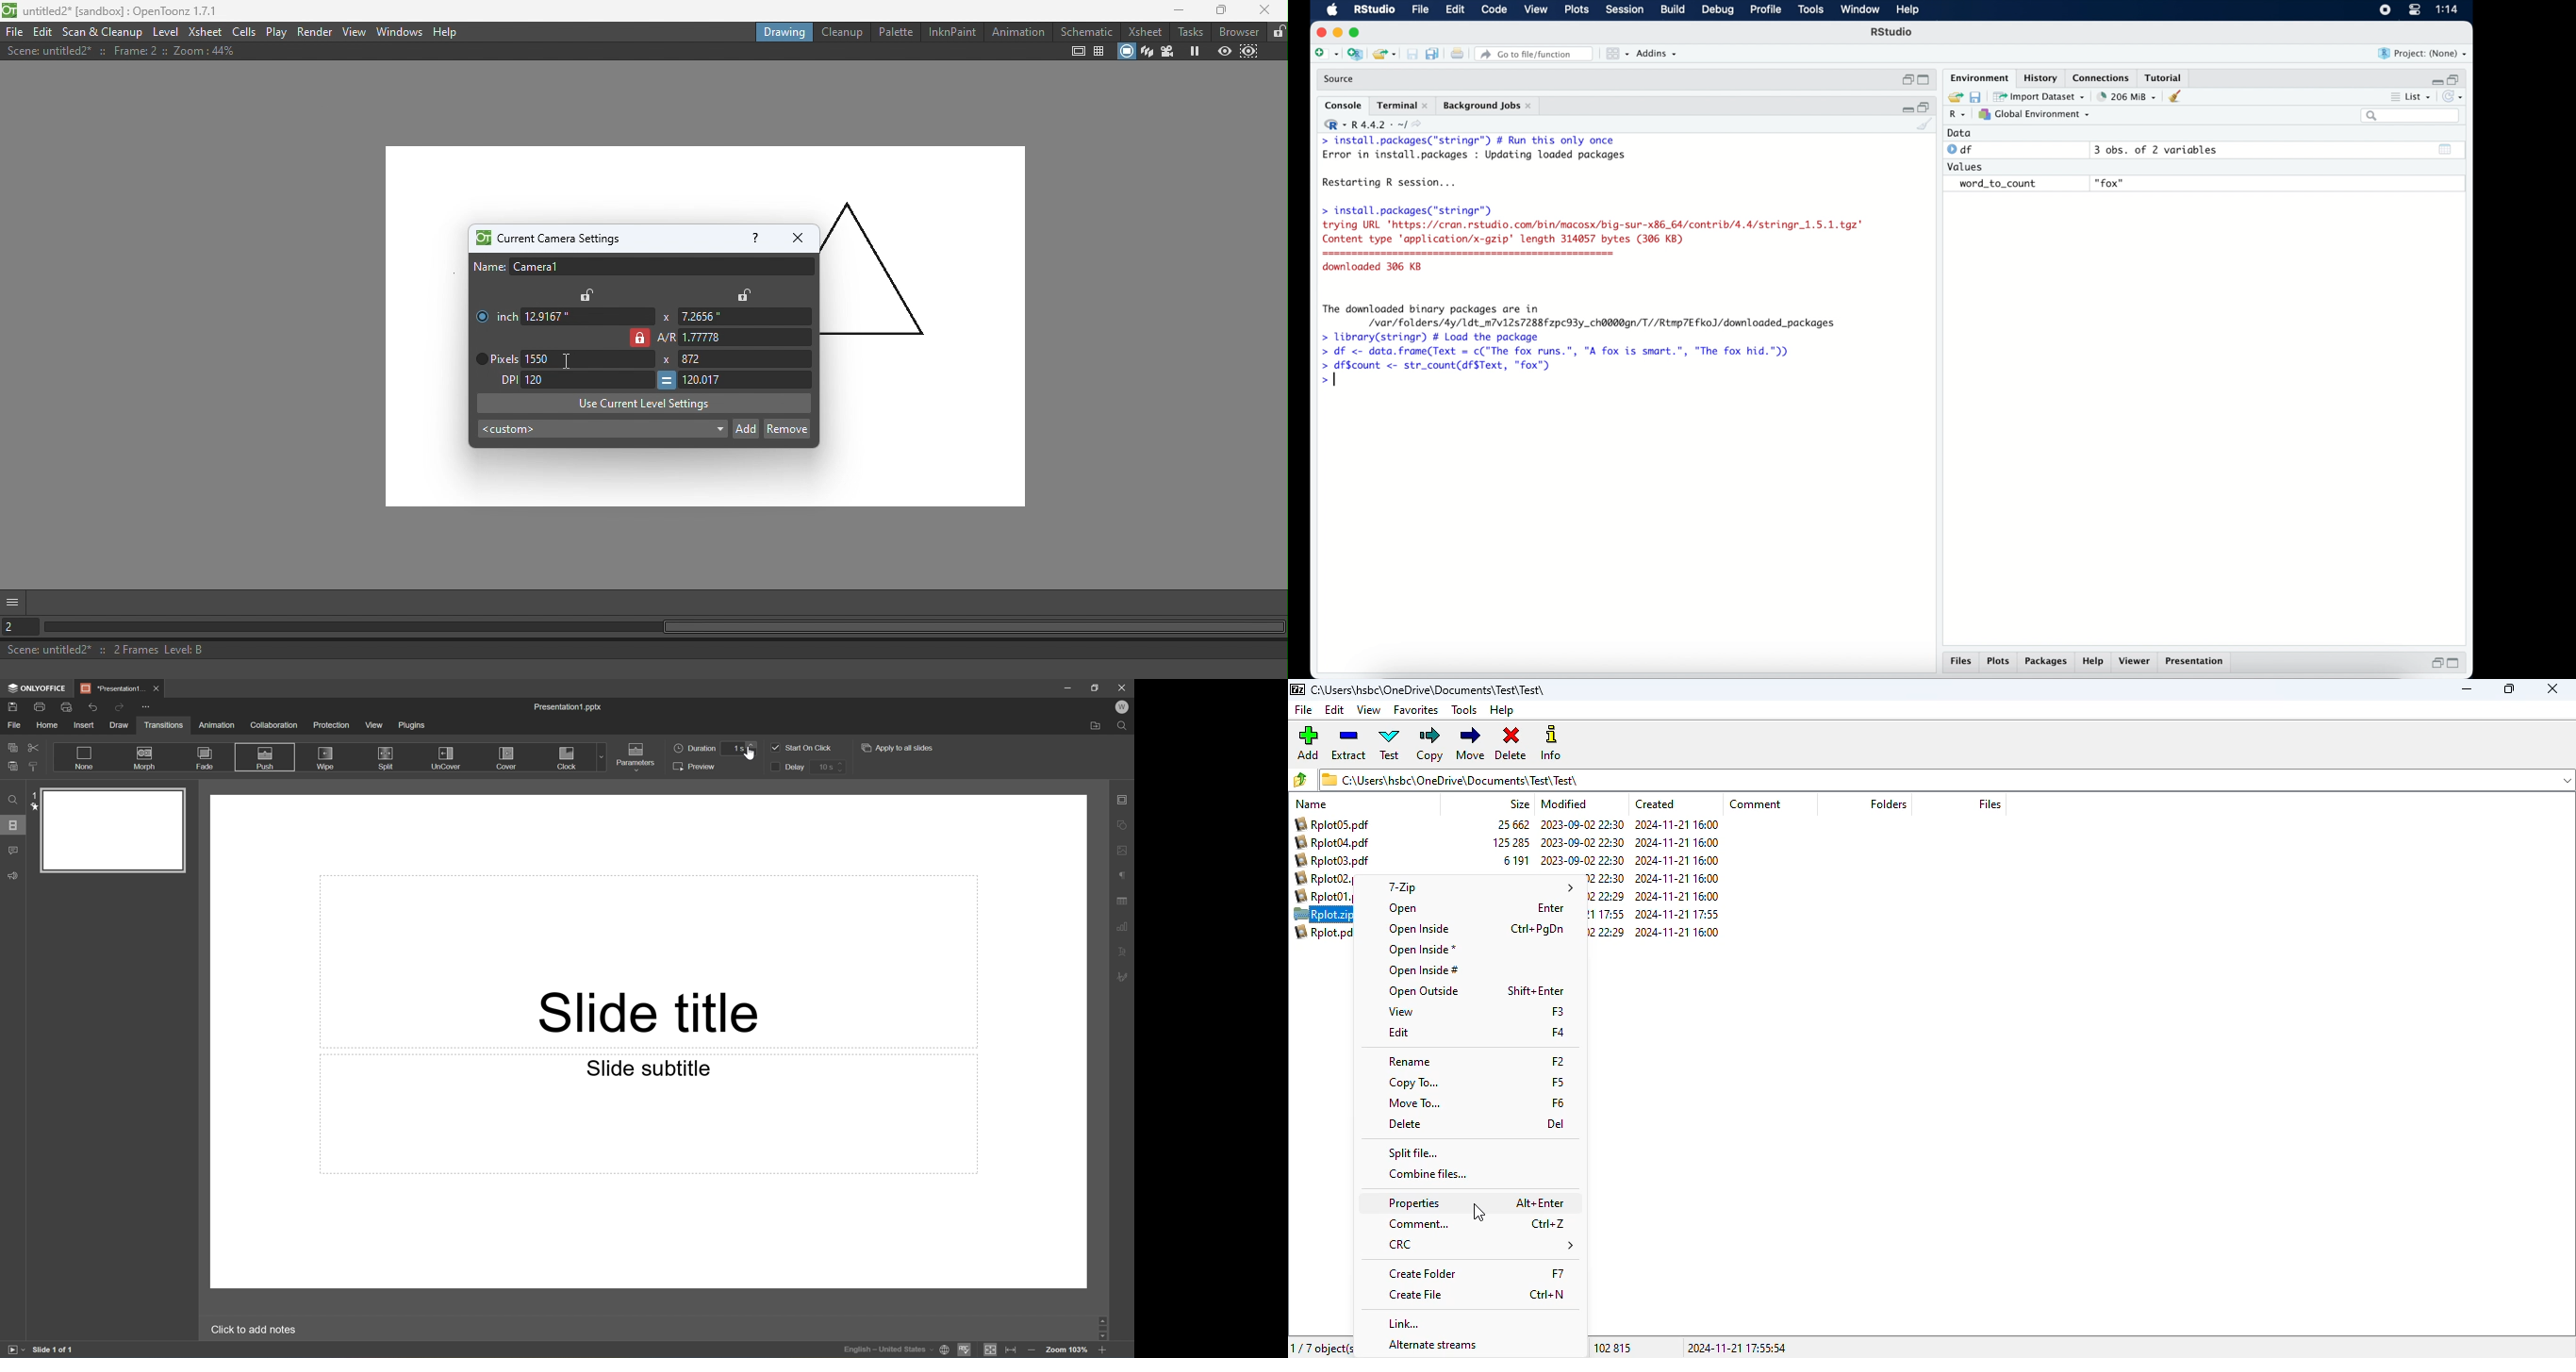 Image resolution: width=2576 pixels, height=1372 pixels. I want to click on Close, so click(1120, 687).